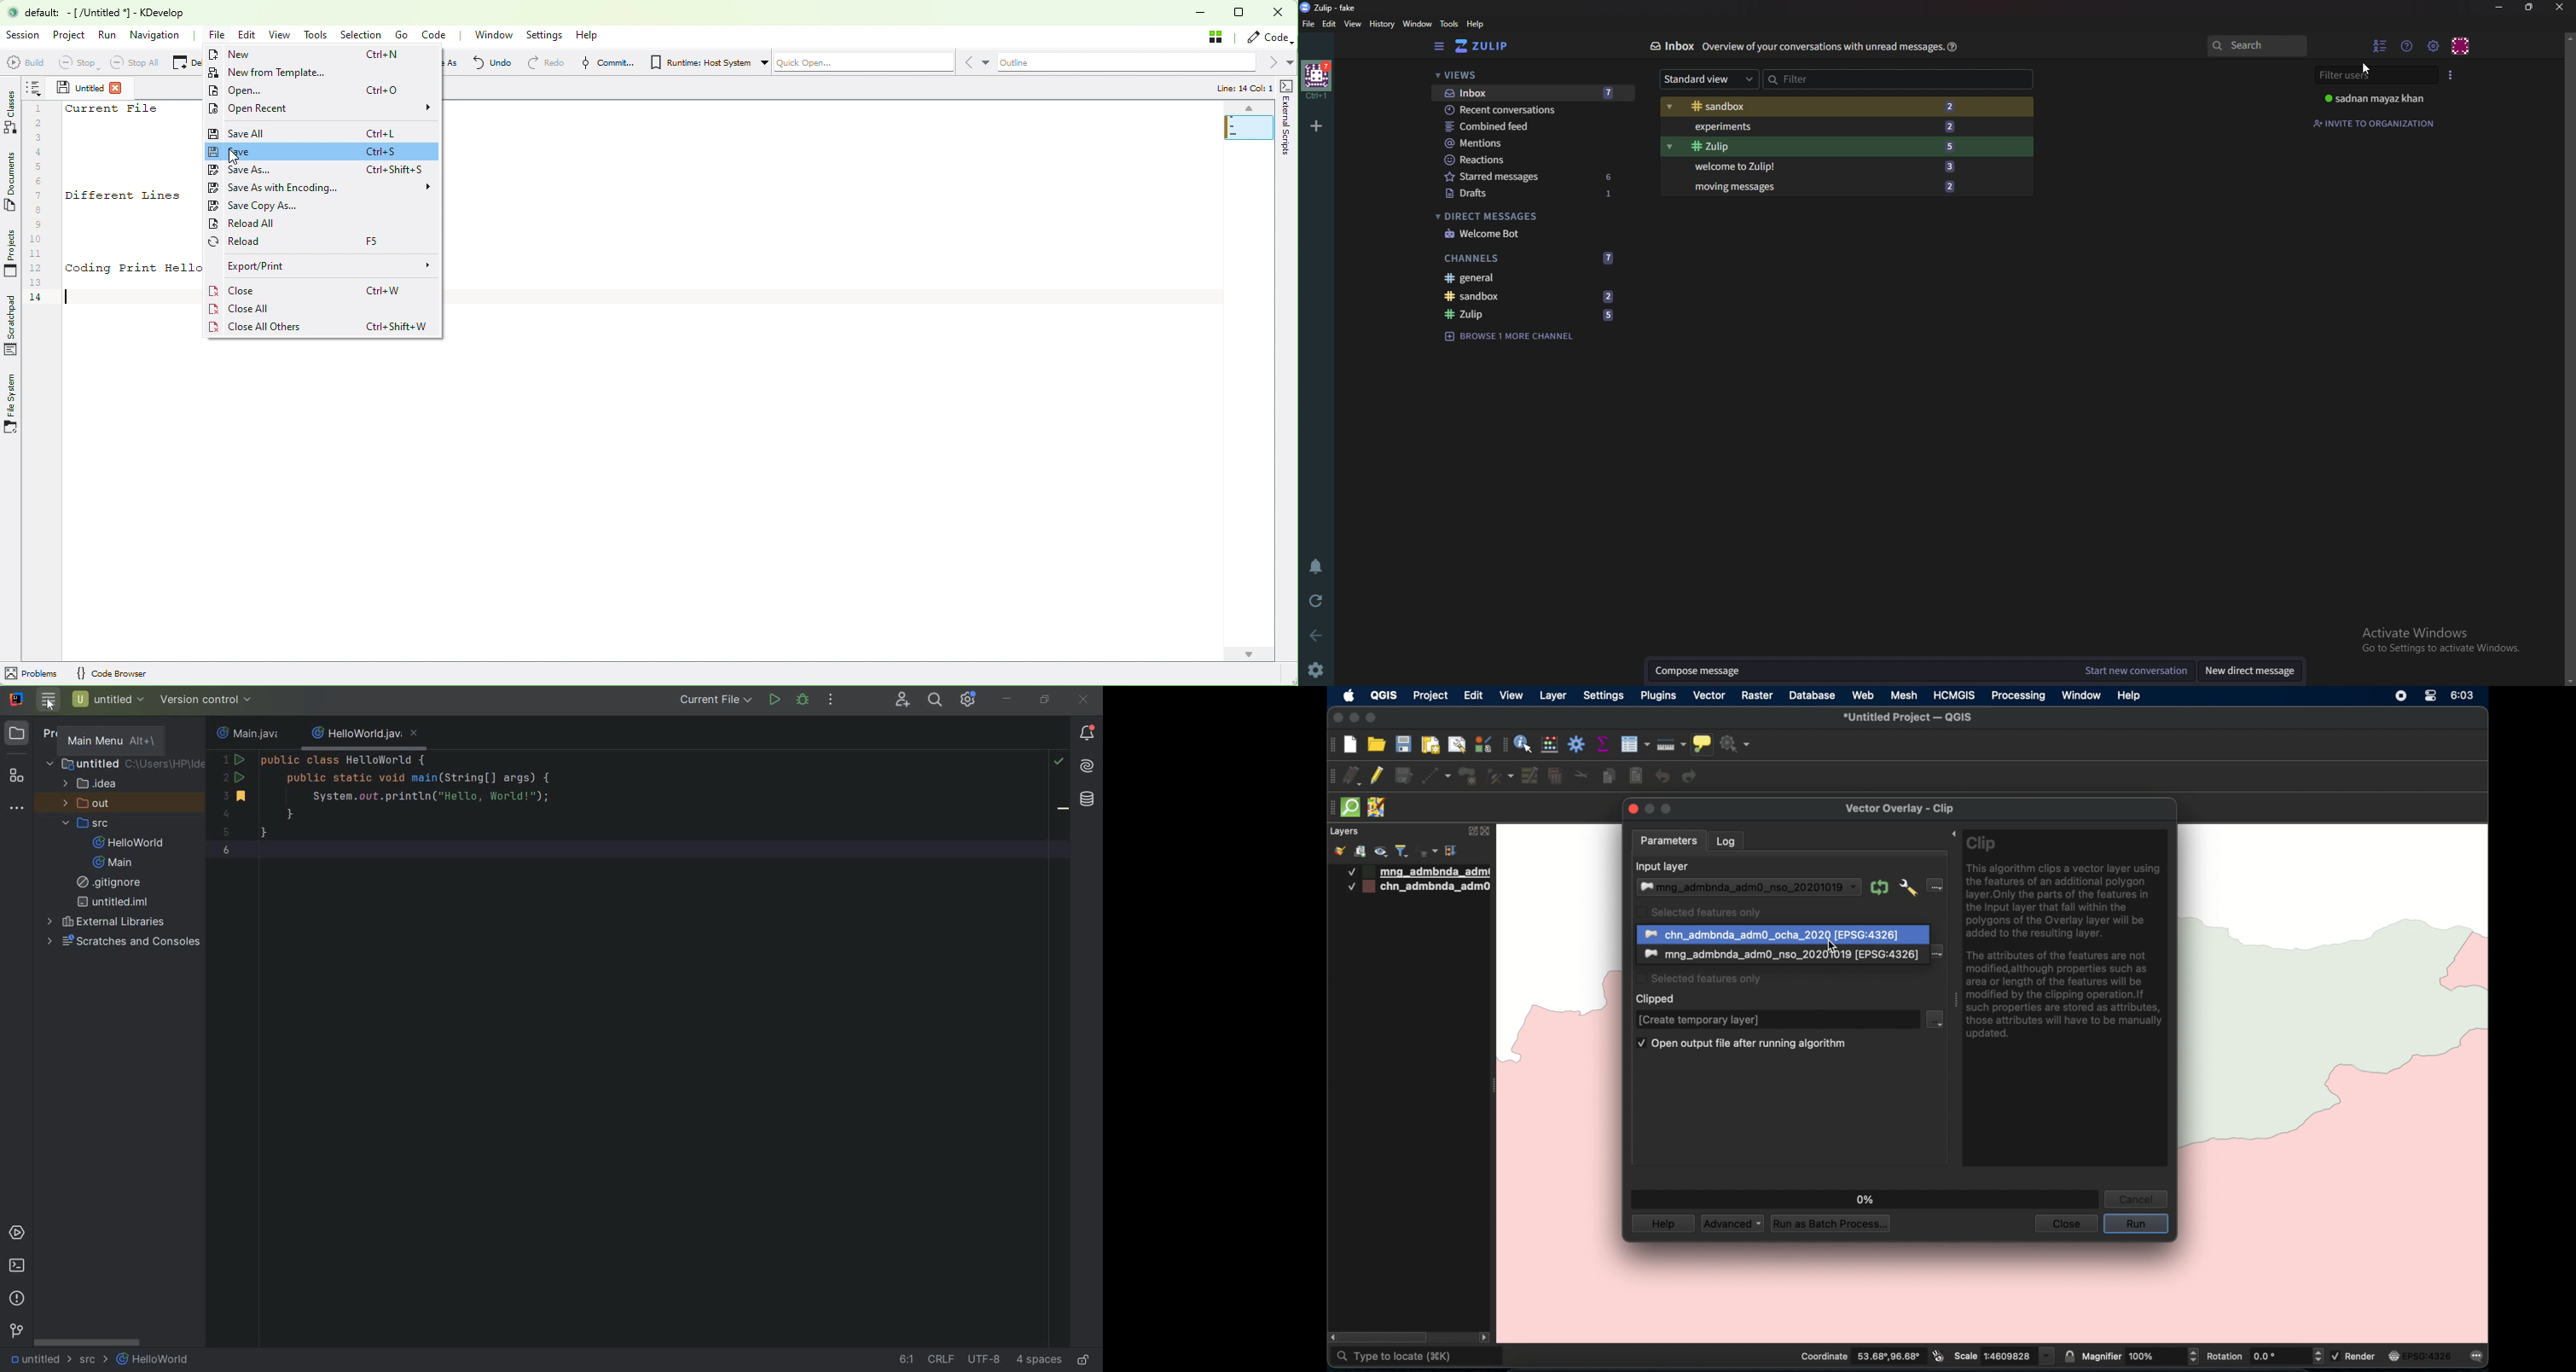 This screenshot has height=1372, width=2576. I want to click on Untitled, so click(79, 87).